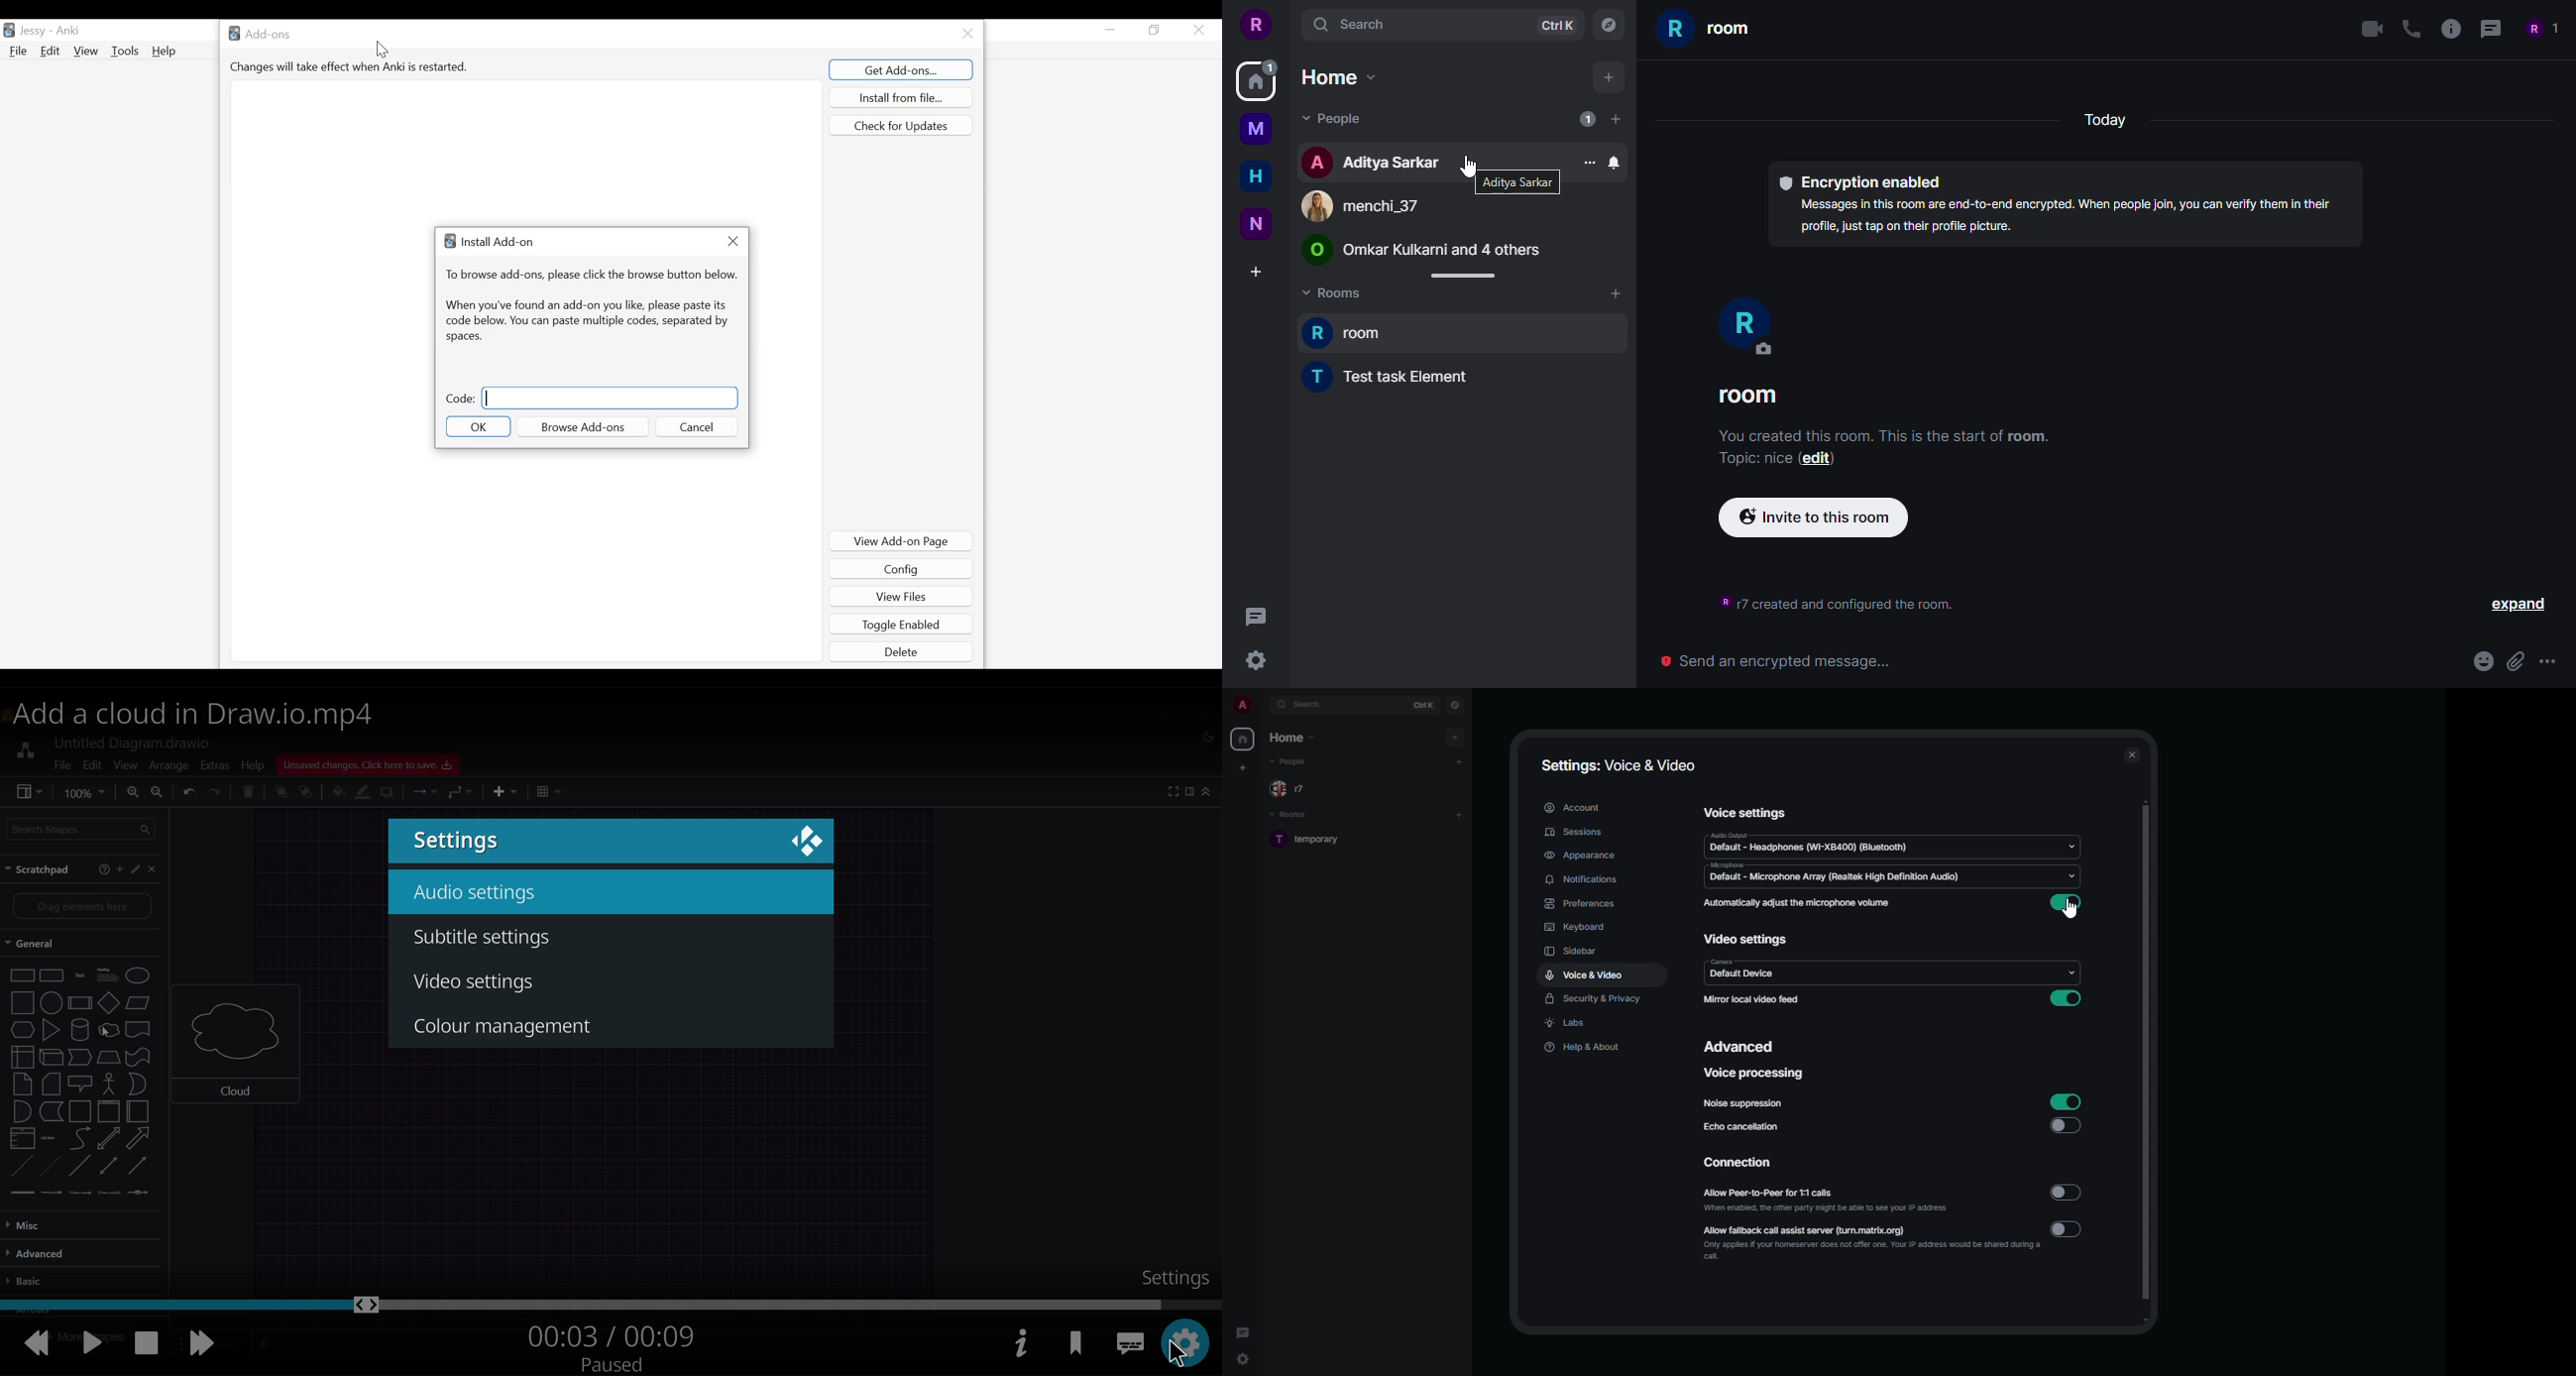  I want to click on labs, so click(1568, 1024).